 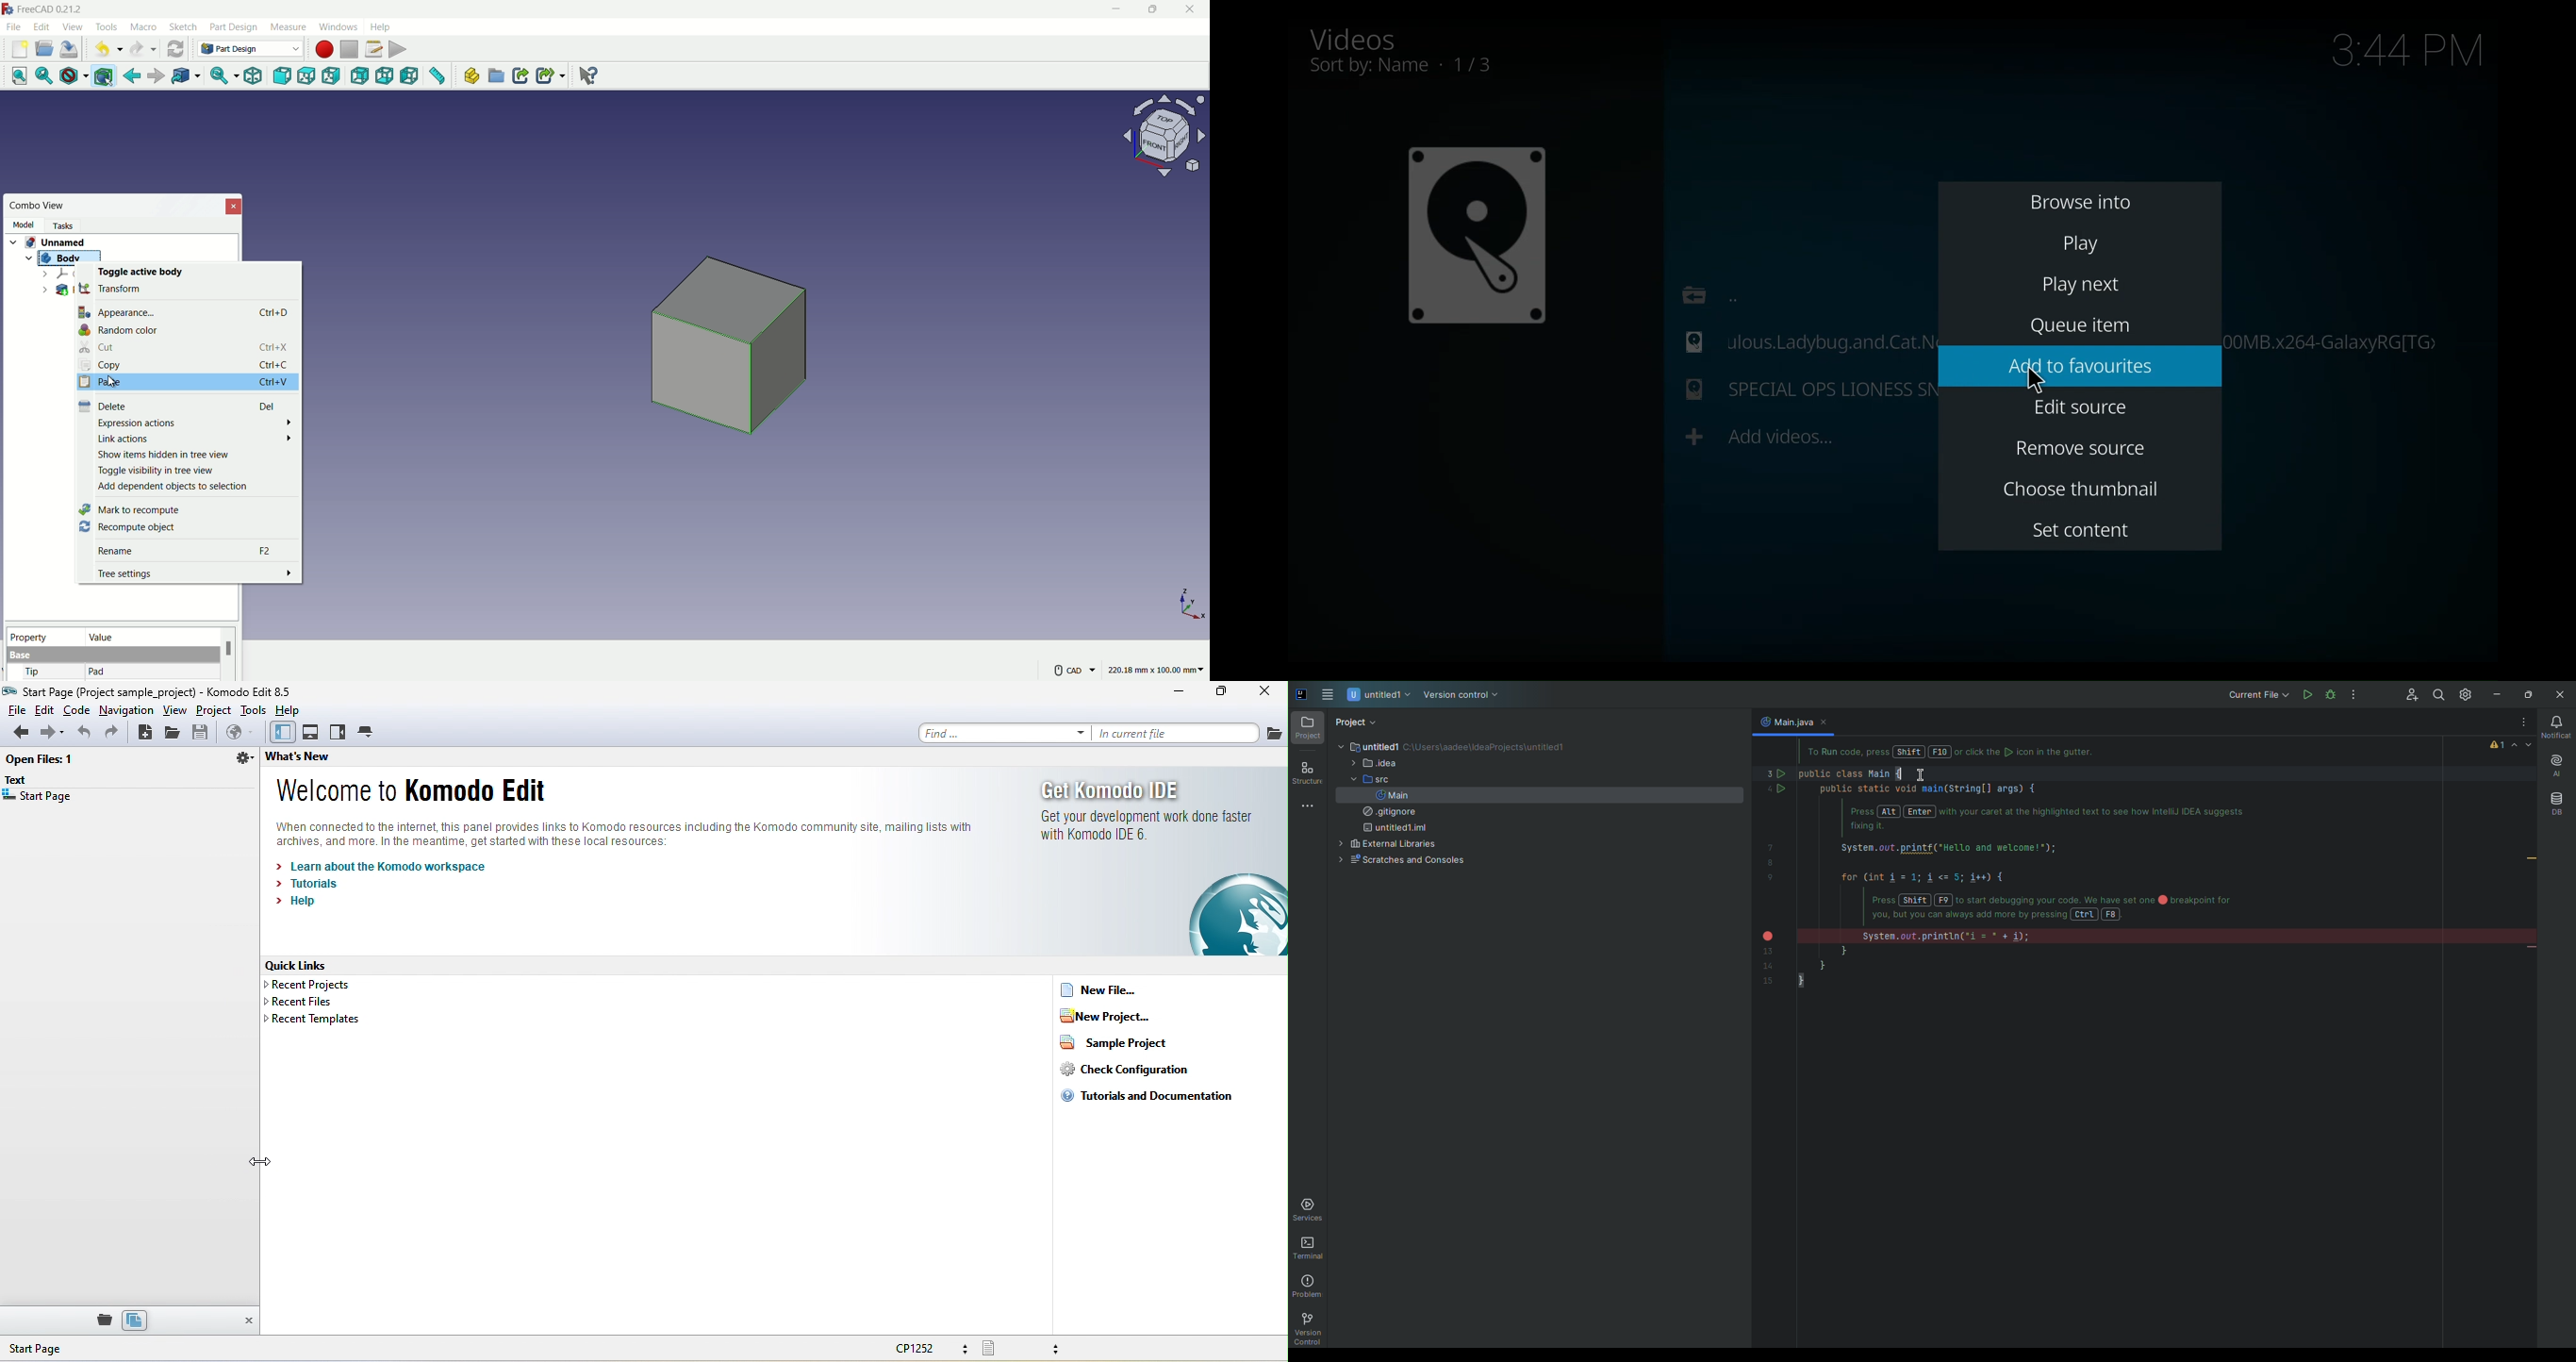 What do you see at coordinates (2040, 381) in the screenshot?
I see `Cursor` at bounding box center [2040, 381].